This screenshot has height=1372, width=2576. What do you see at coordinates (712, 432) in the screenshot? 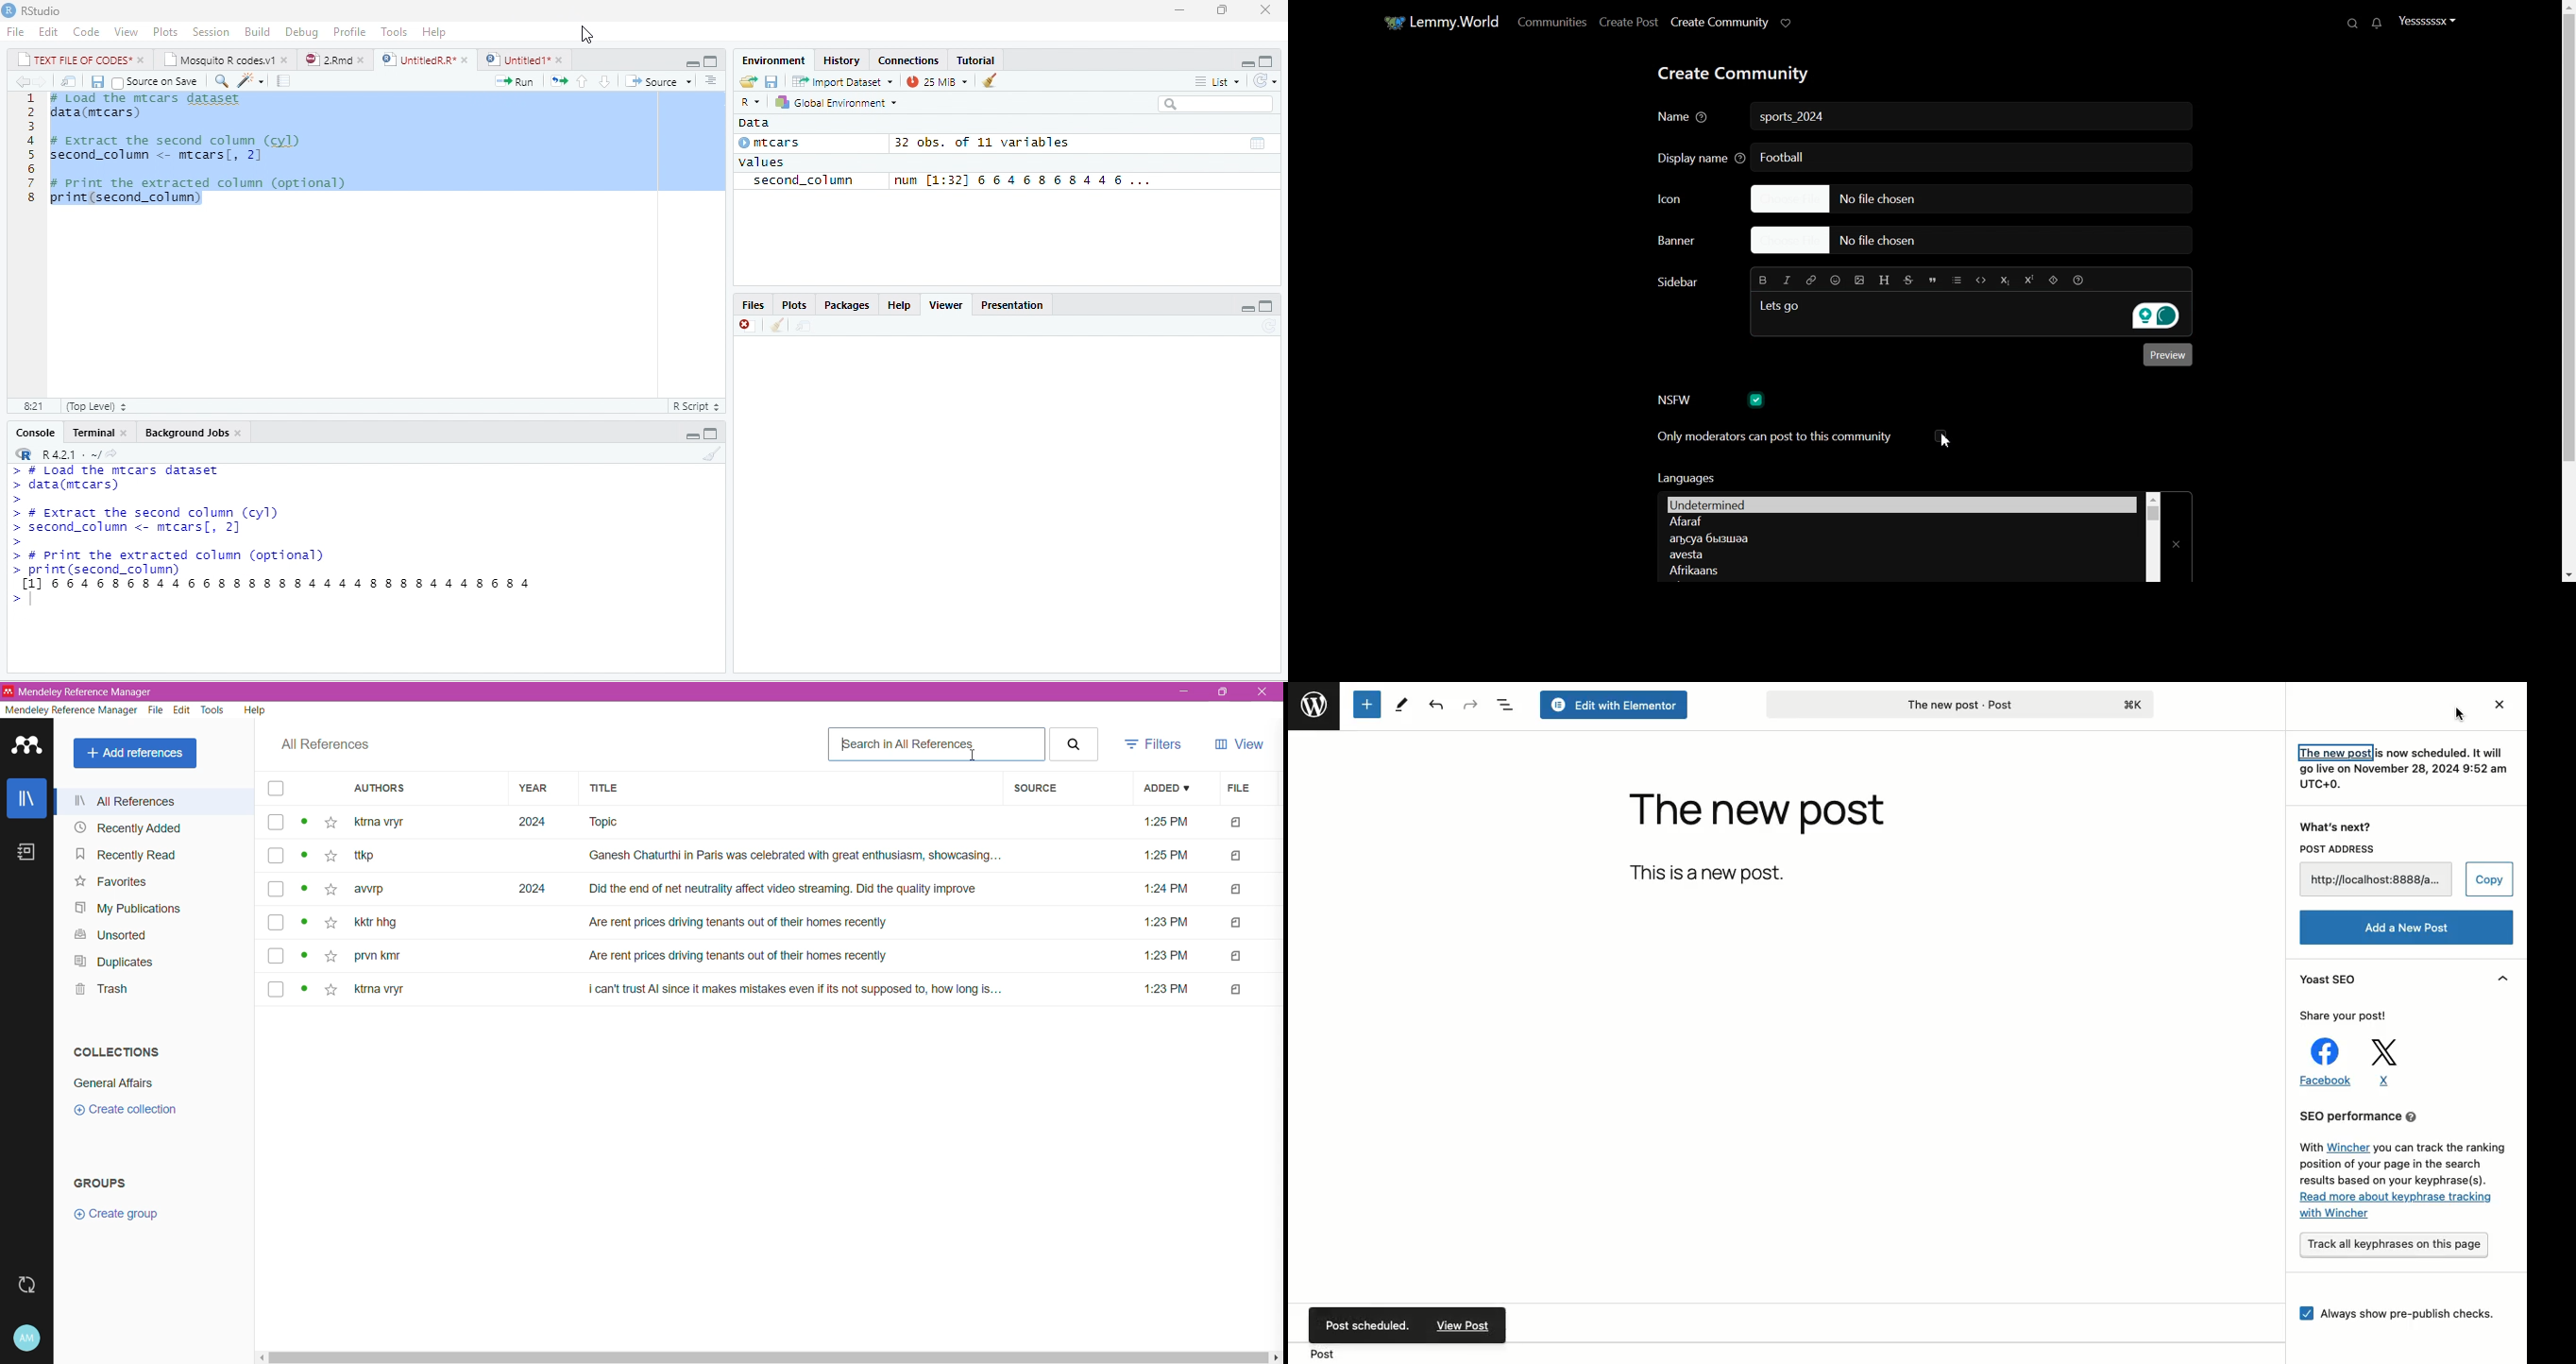
I see `maximize` at bounding box center [712, 432].